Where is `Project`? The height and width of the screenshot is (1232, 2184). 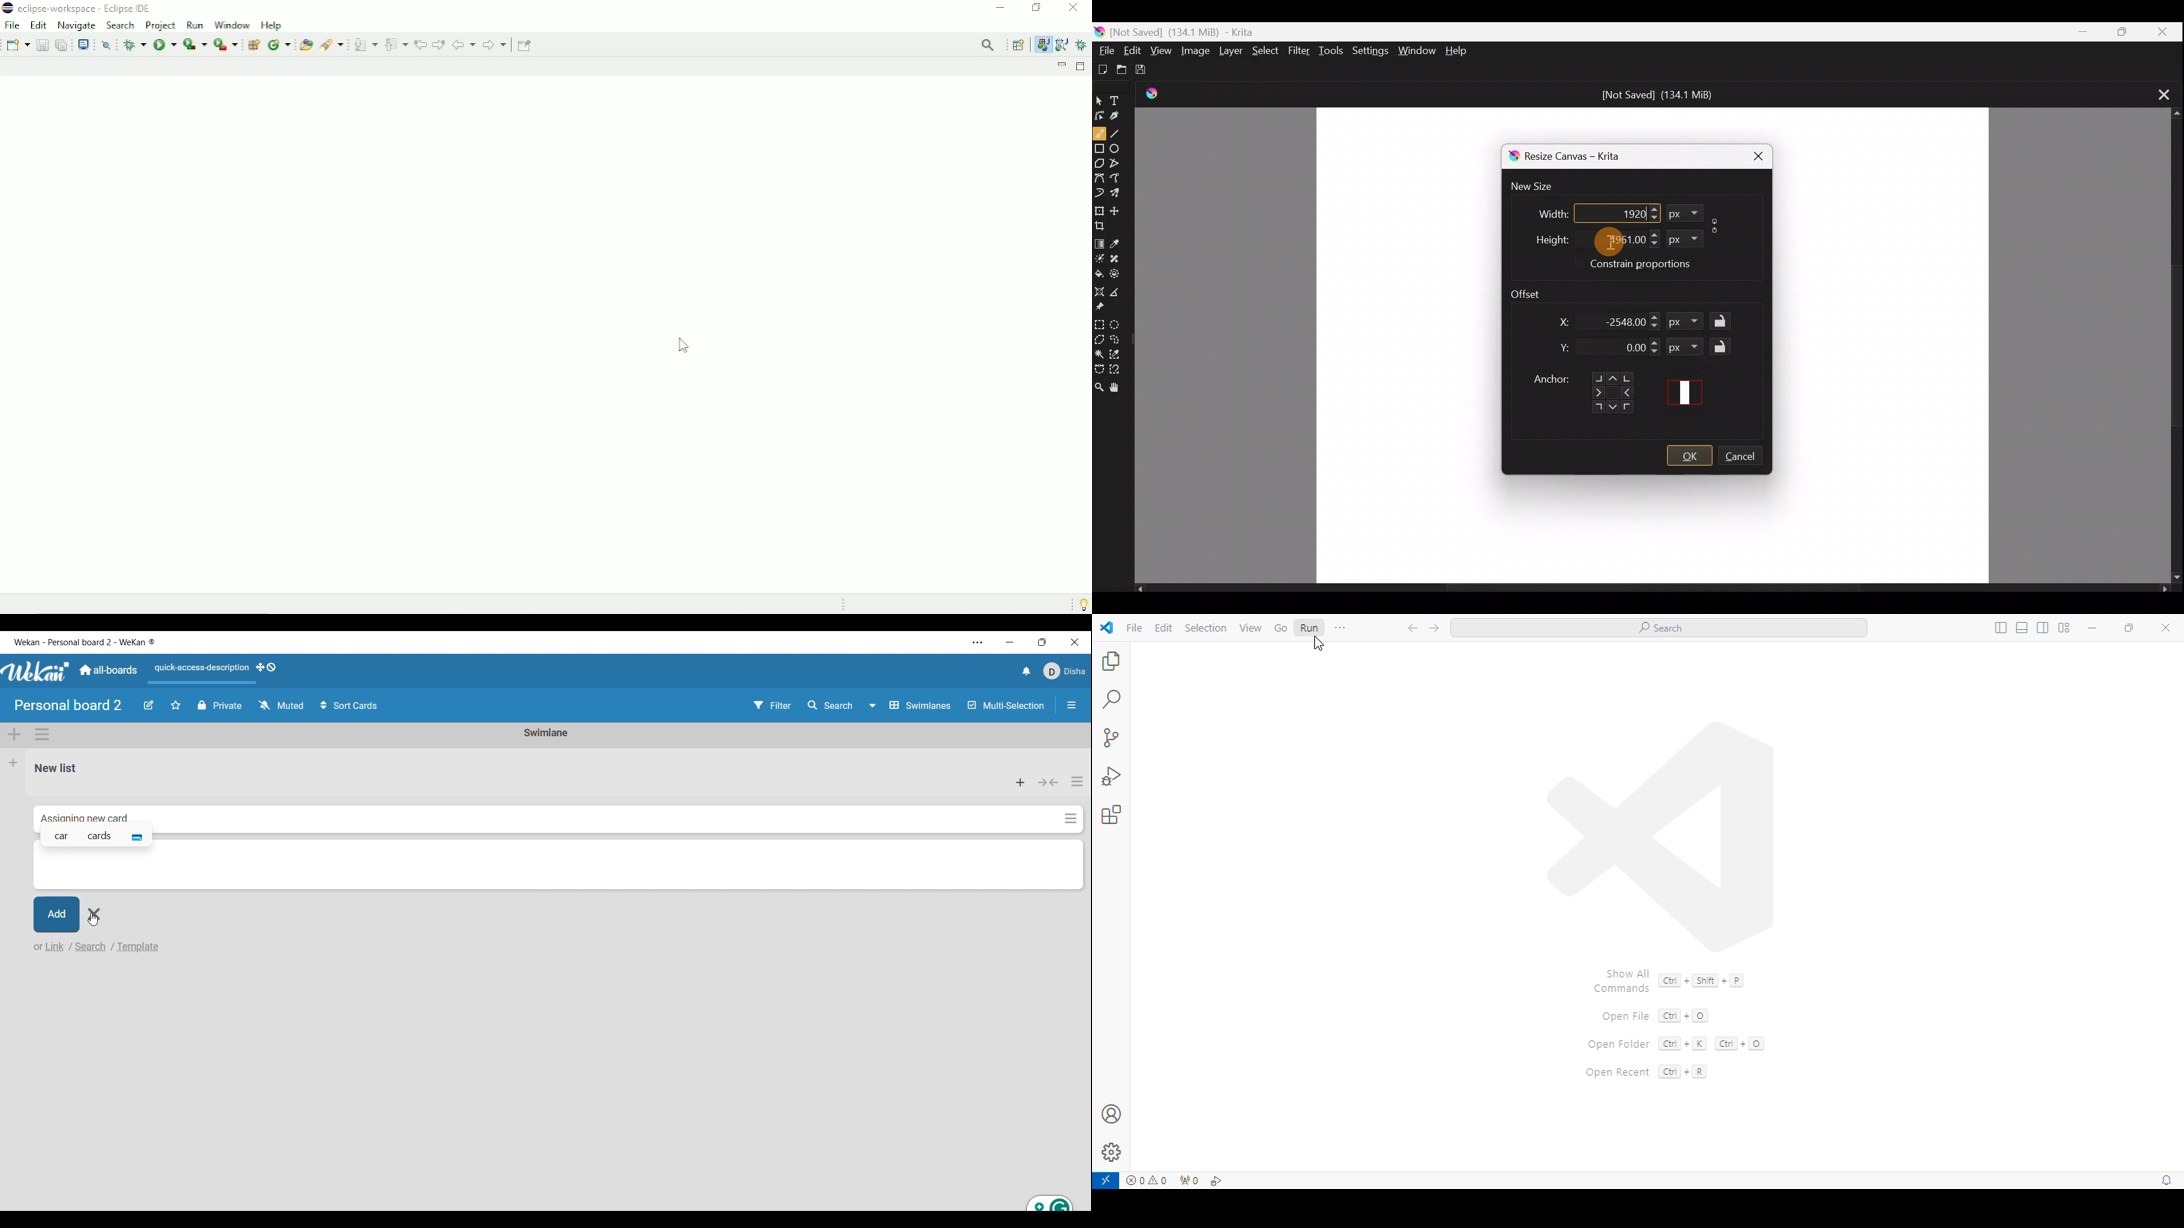
Project is located at coordinates (161, 26).